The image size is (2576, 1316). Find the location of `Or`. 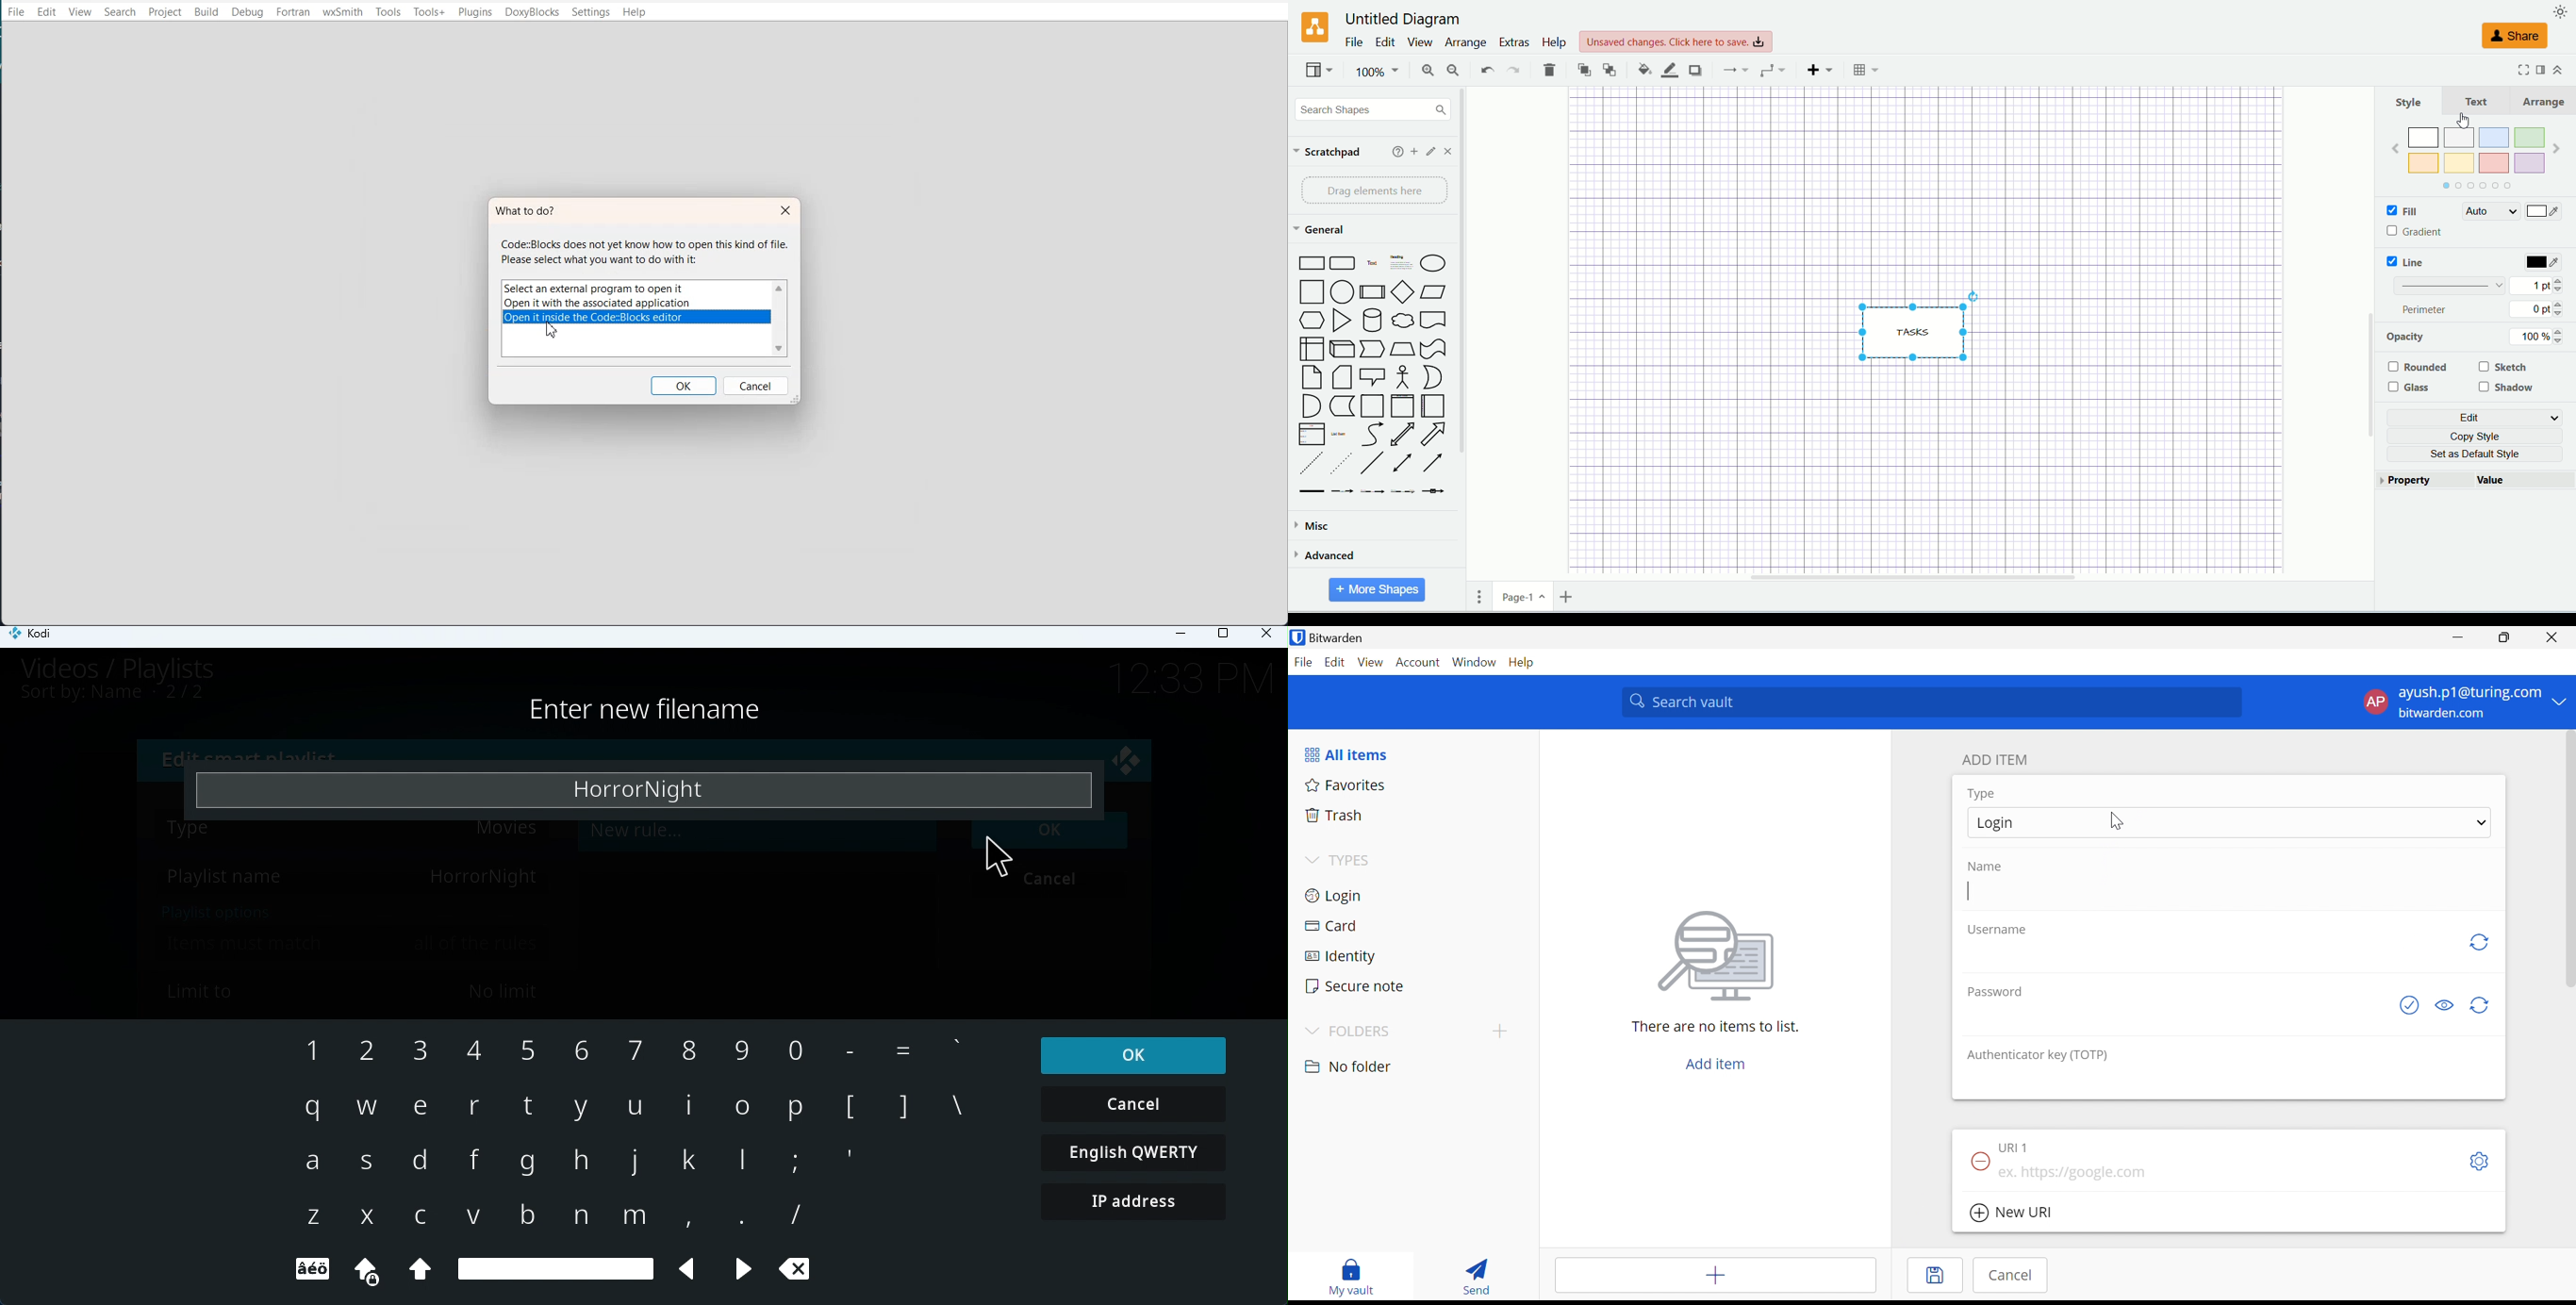

Or is located at coordinates (1431, 377).